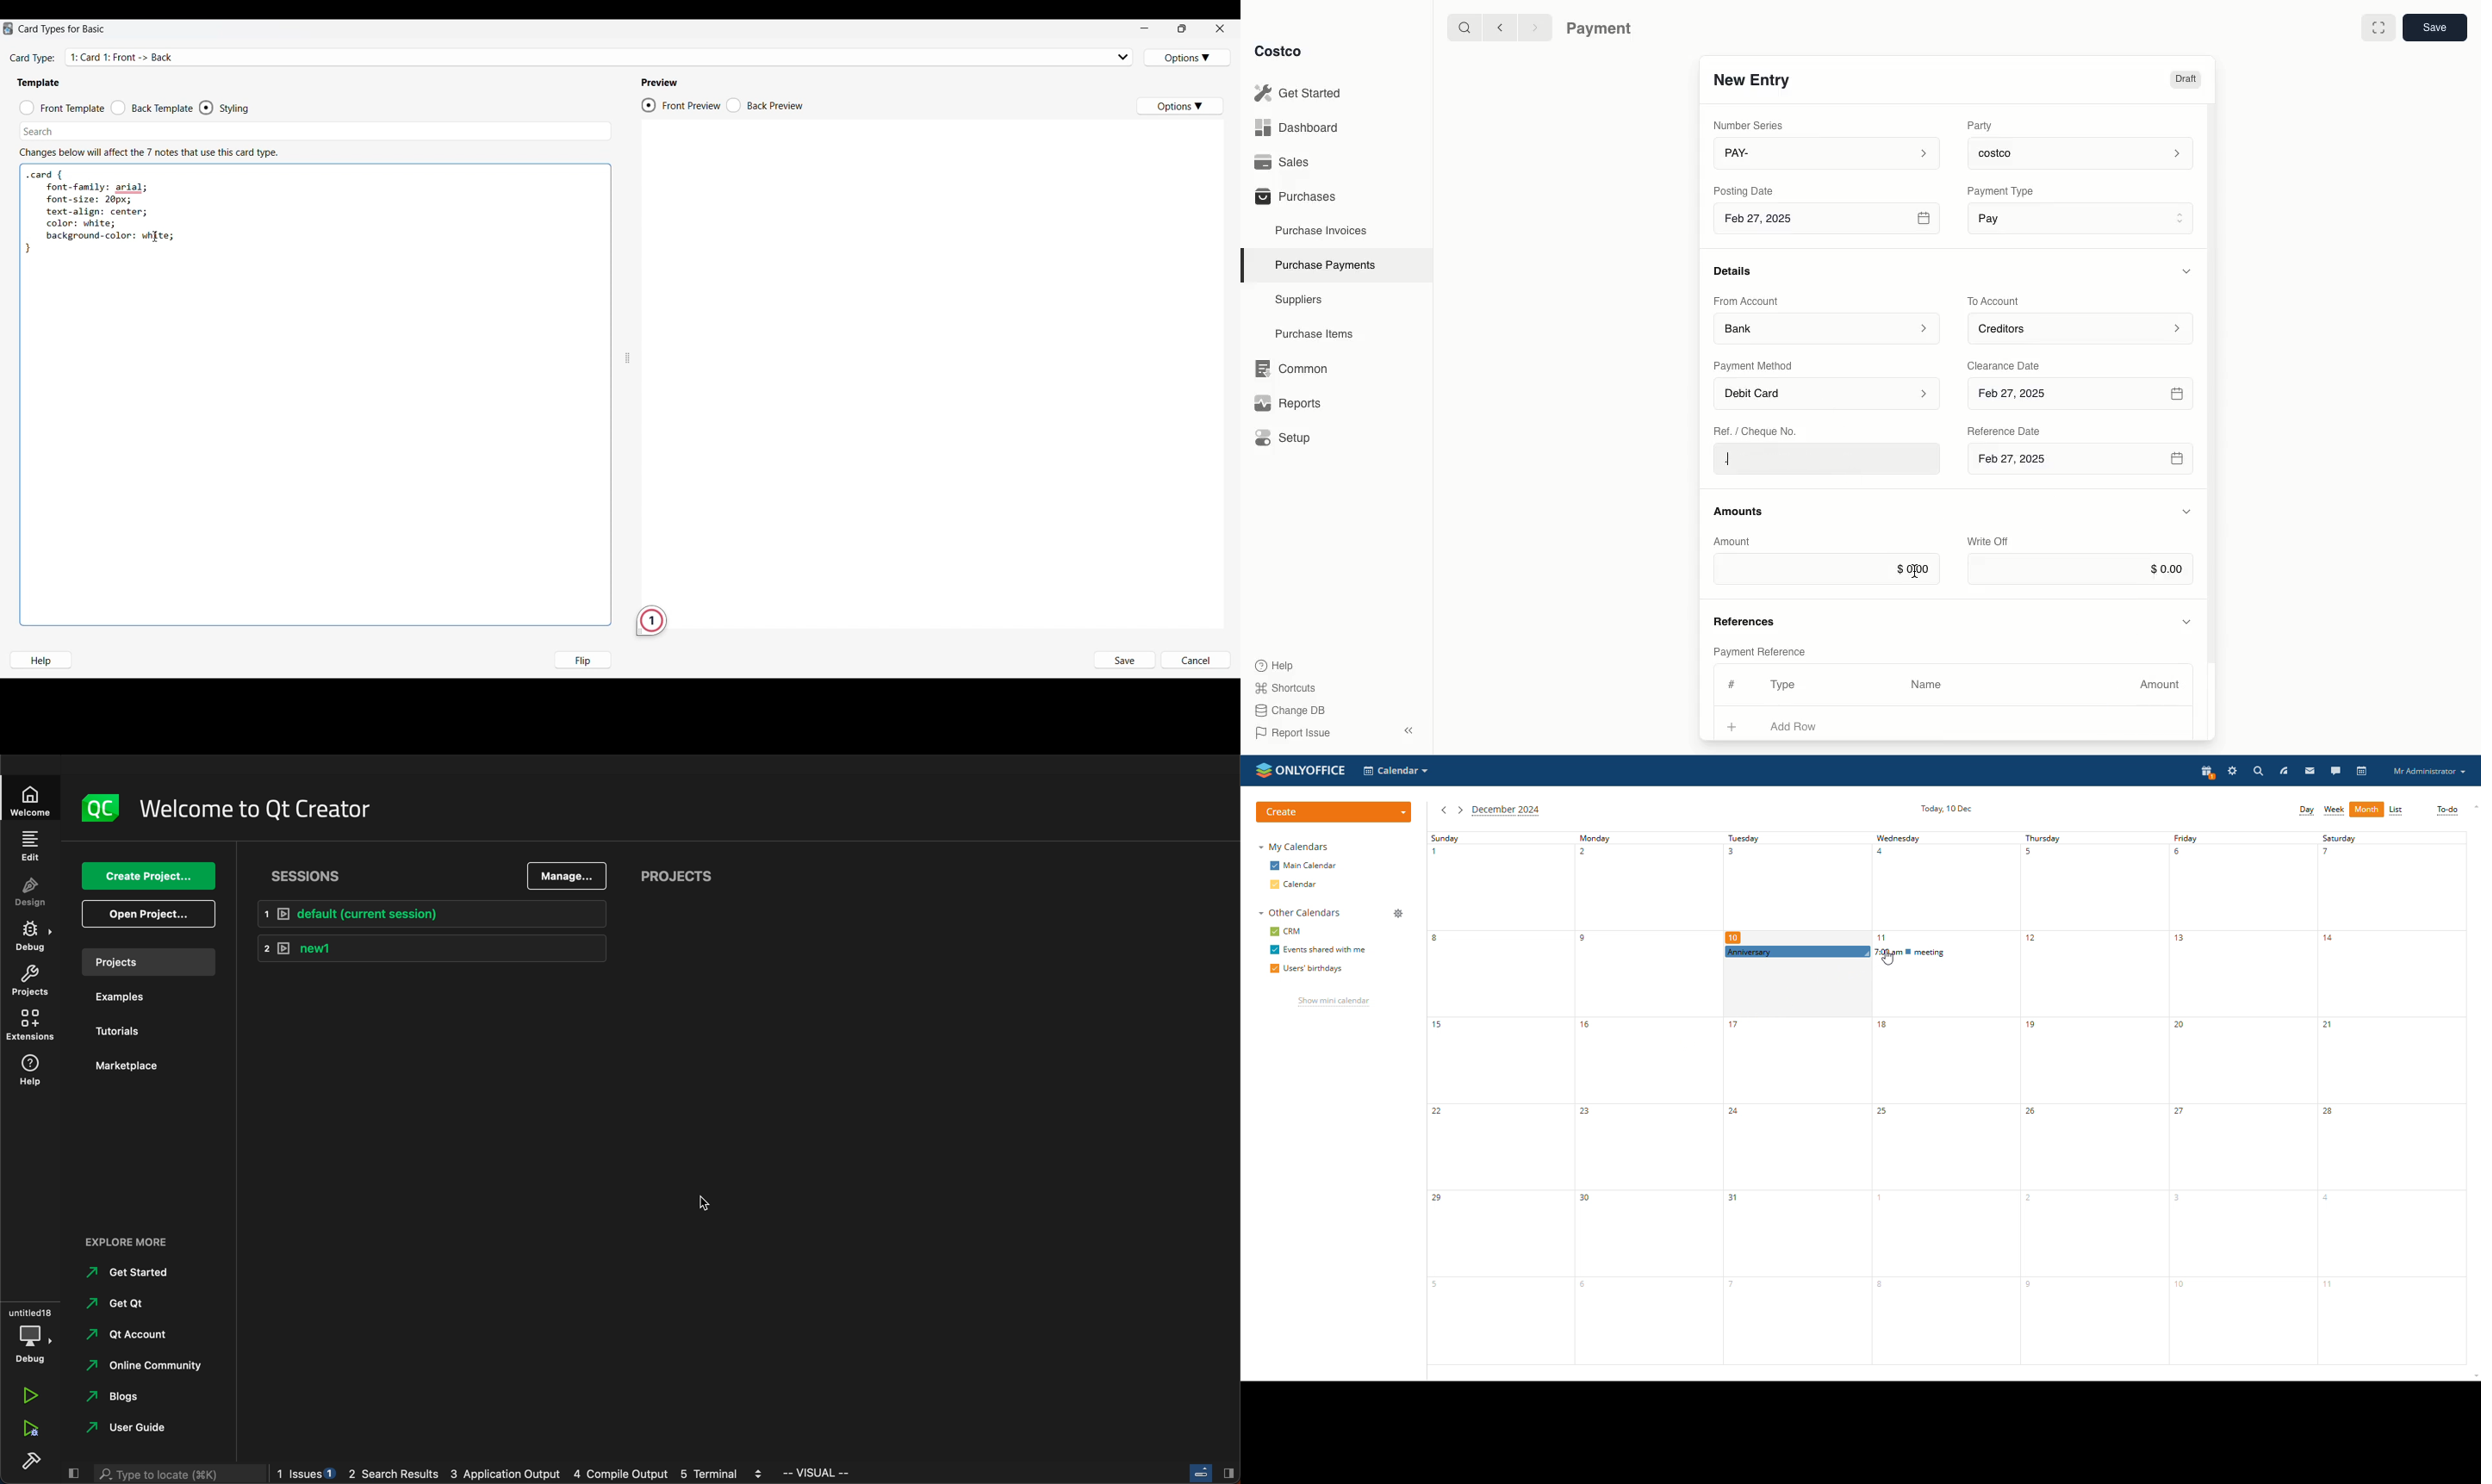  Describe the element at coordinates (1805, 726) in the screenshot. I see `Add Row` at that location.